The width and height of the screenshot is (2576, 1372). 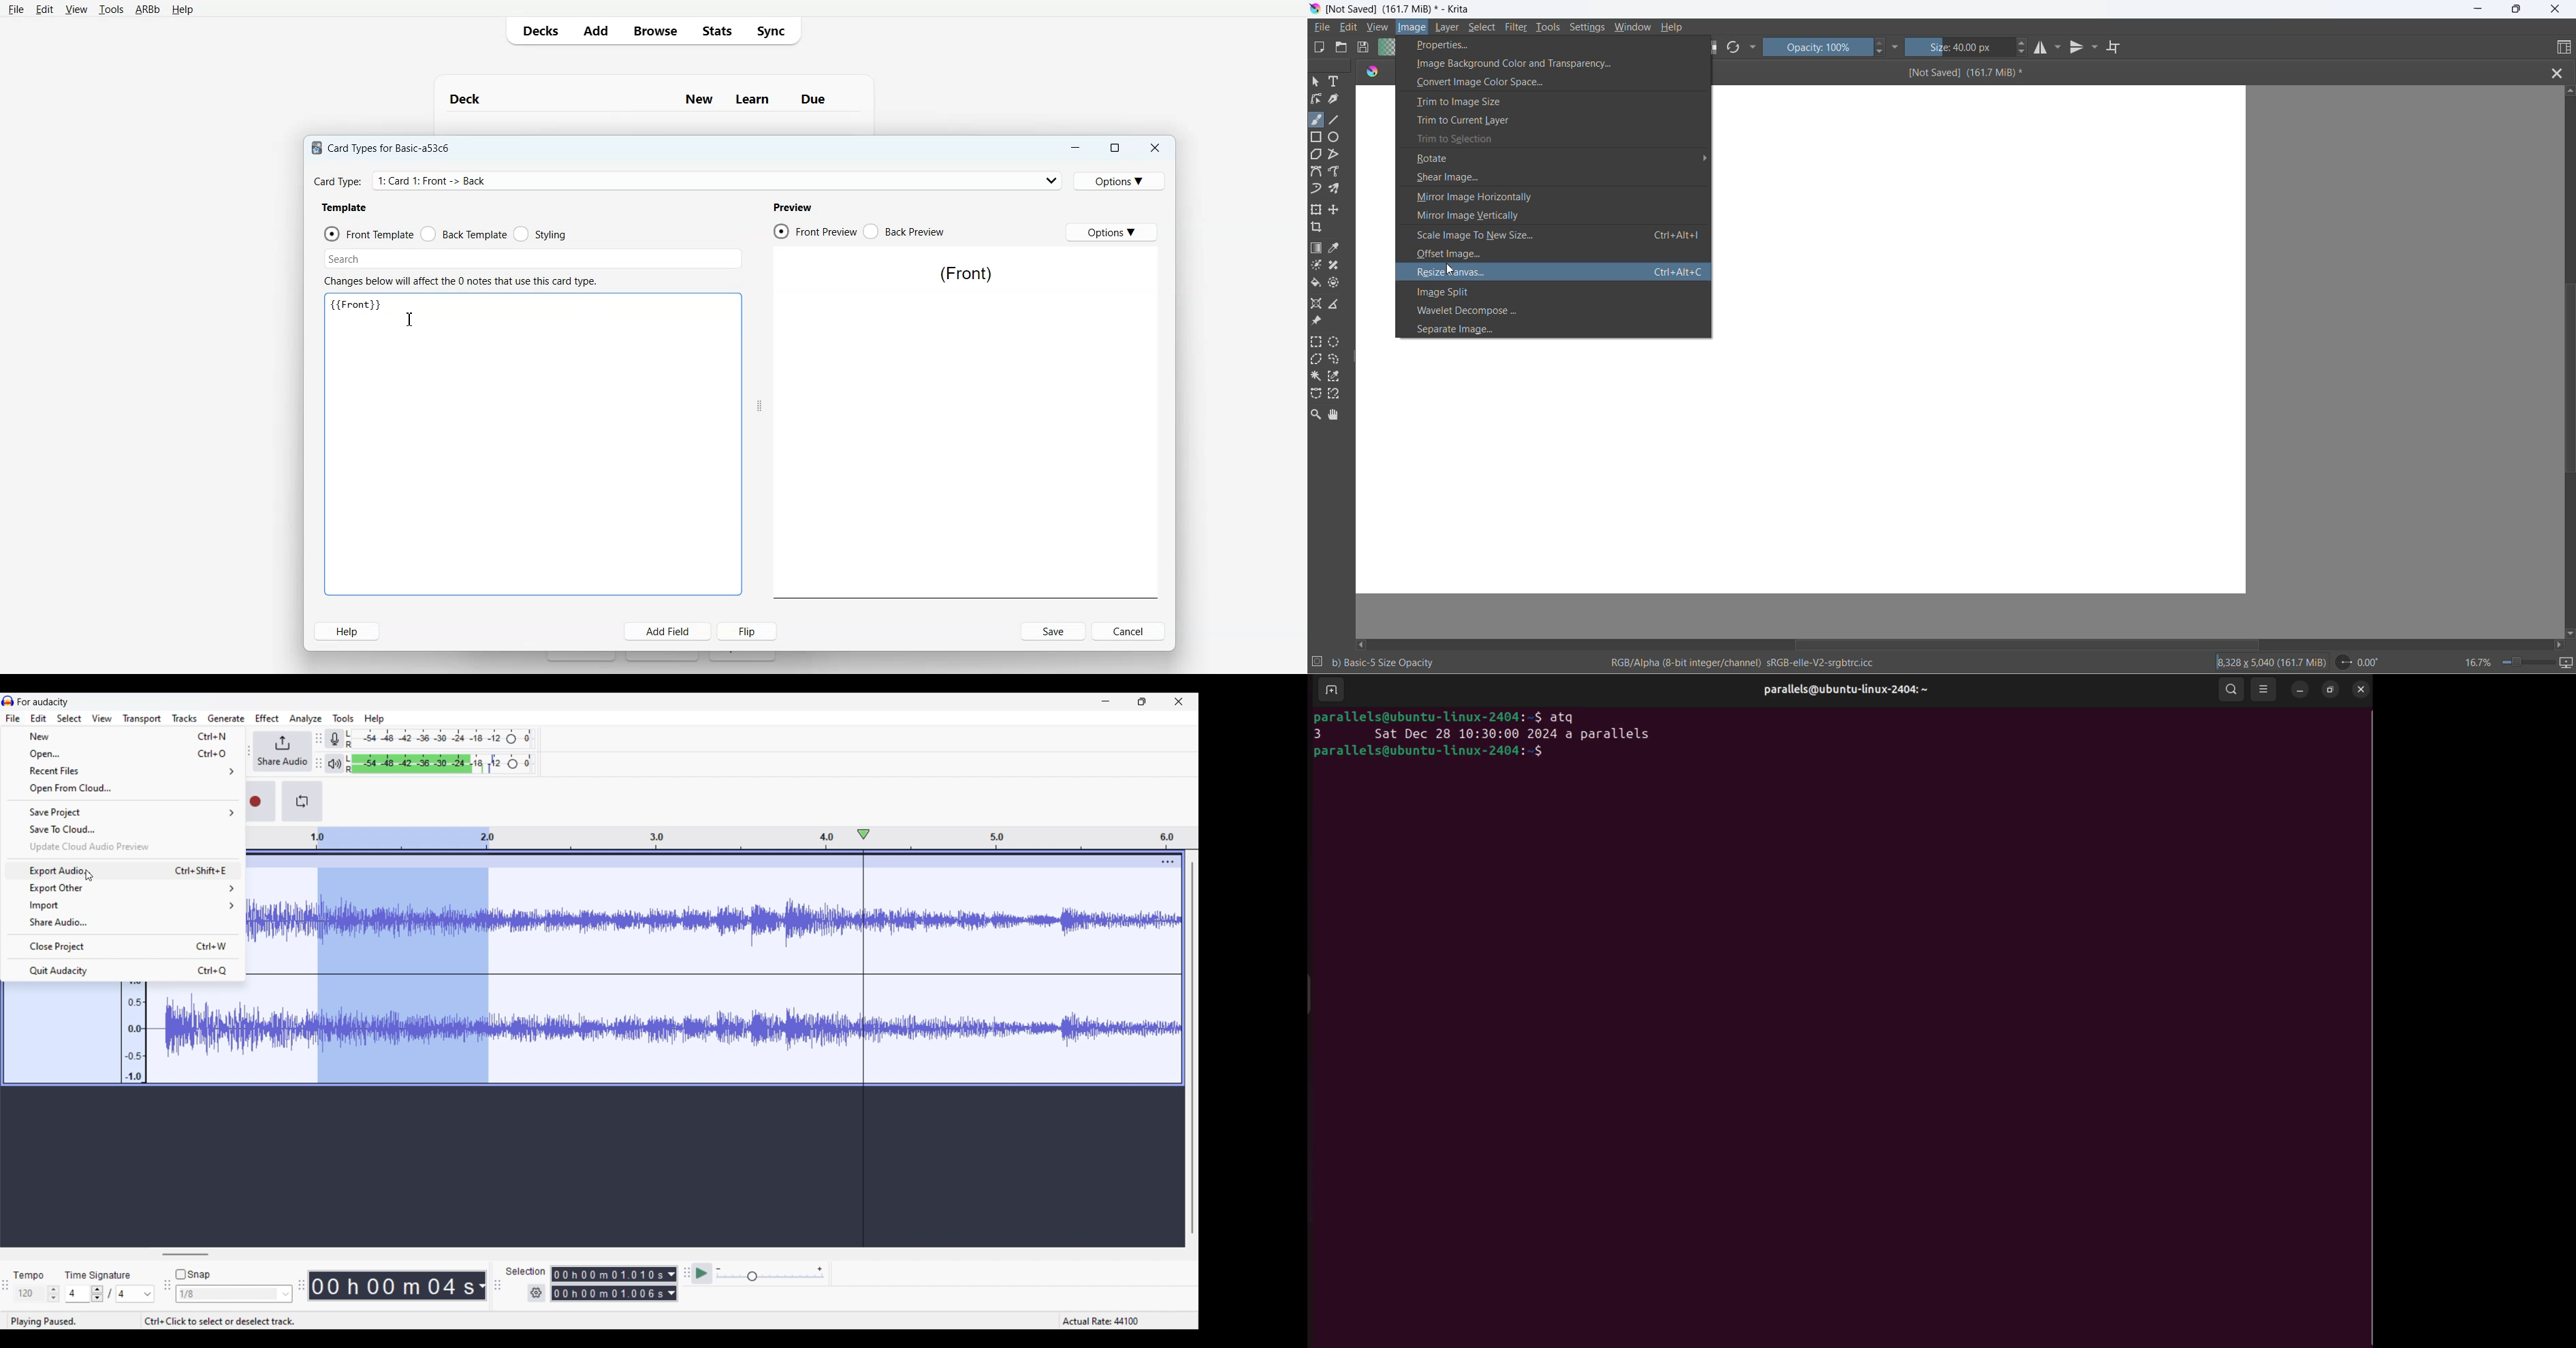 What do you see at coordinates (864, 1037) in the screenshot?
I see `Playhead` at bounding box center [864, 1037].